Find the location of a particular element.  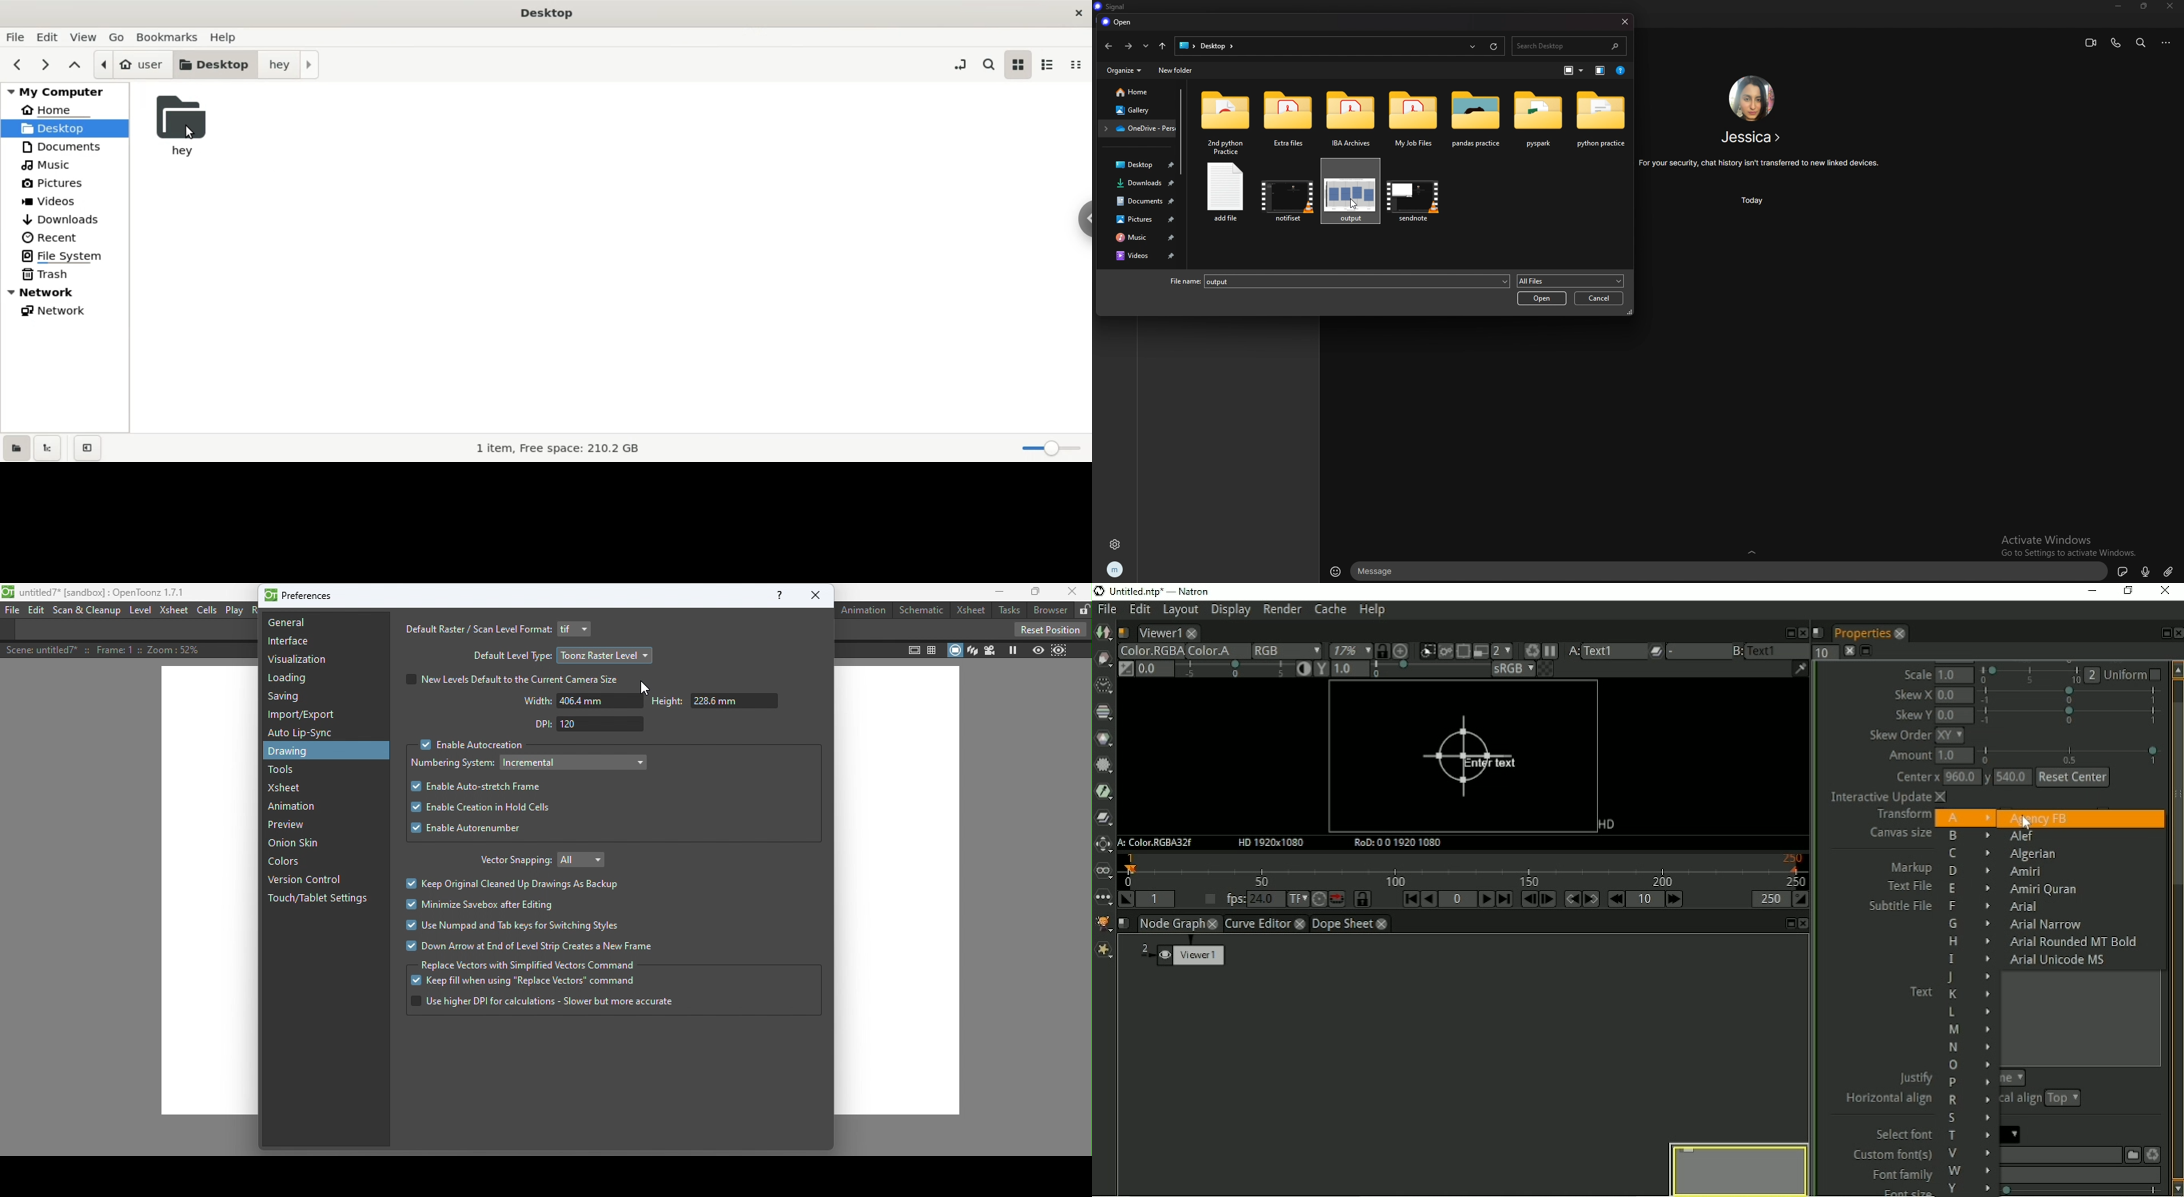

scene details is located at coordinates (113, 651).